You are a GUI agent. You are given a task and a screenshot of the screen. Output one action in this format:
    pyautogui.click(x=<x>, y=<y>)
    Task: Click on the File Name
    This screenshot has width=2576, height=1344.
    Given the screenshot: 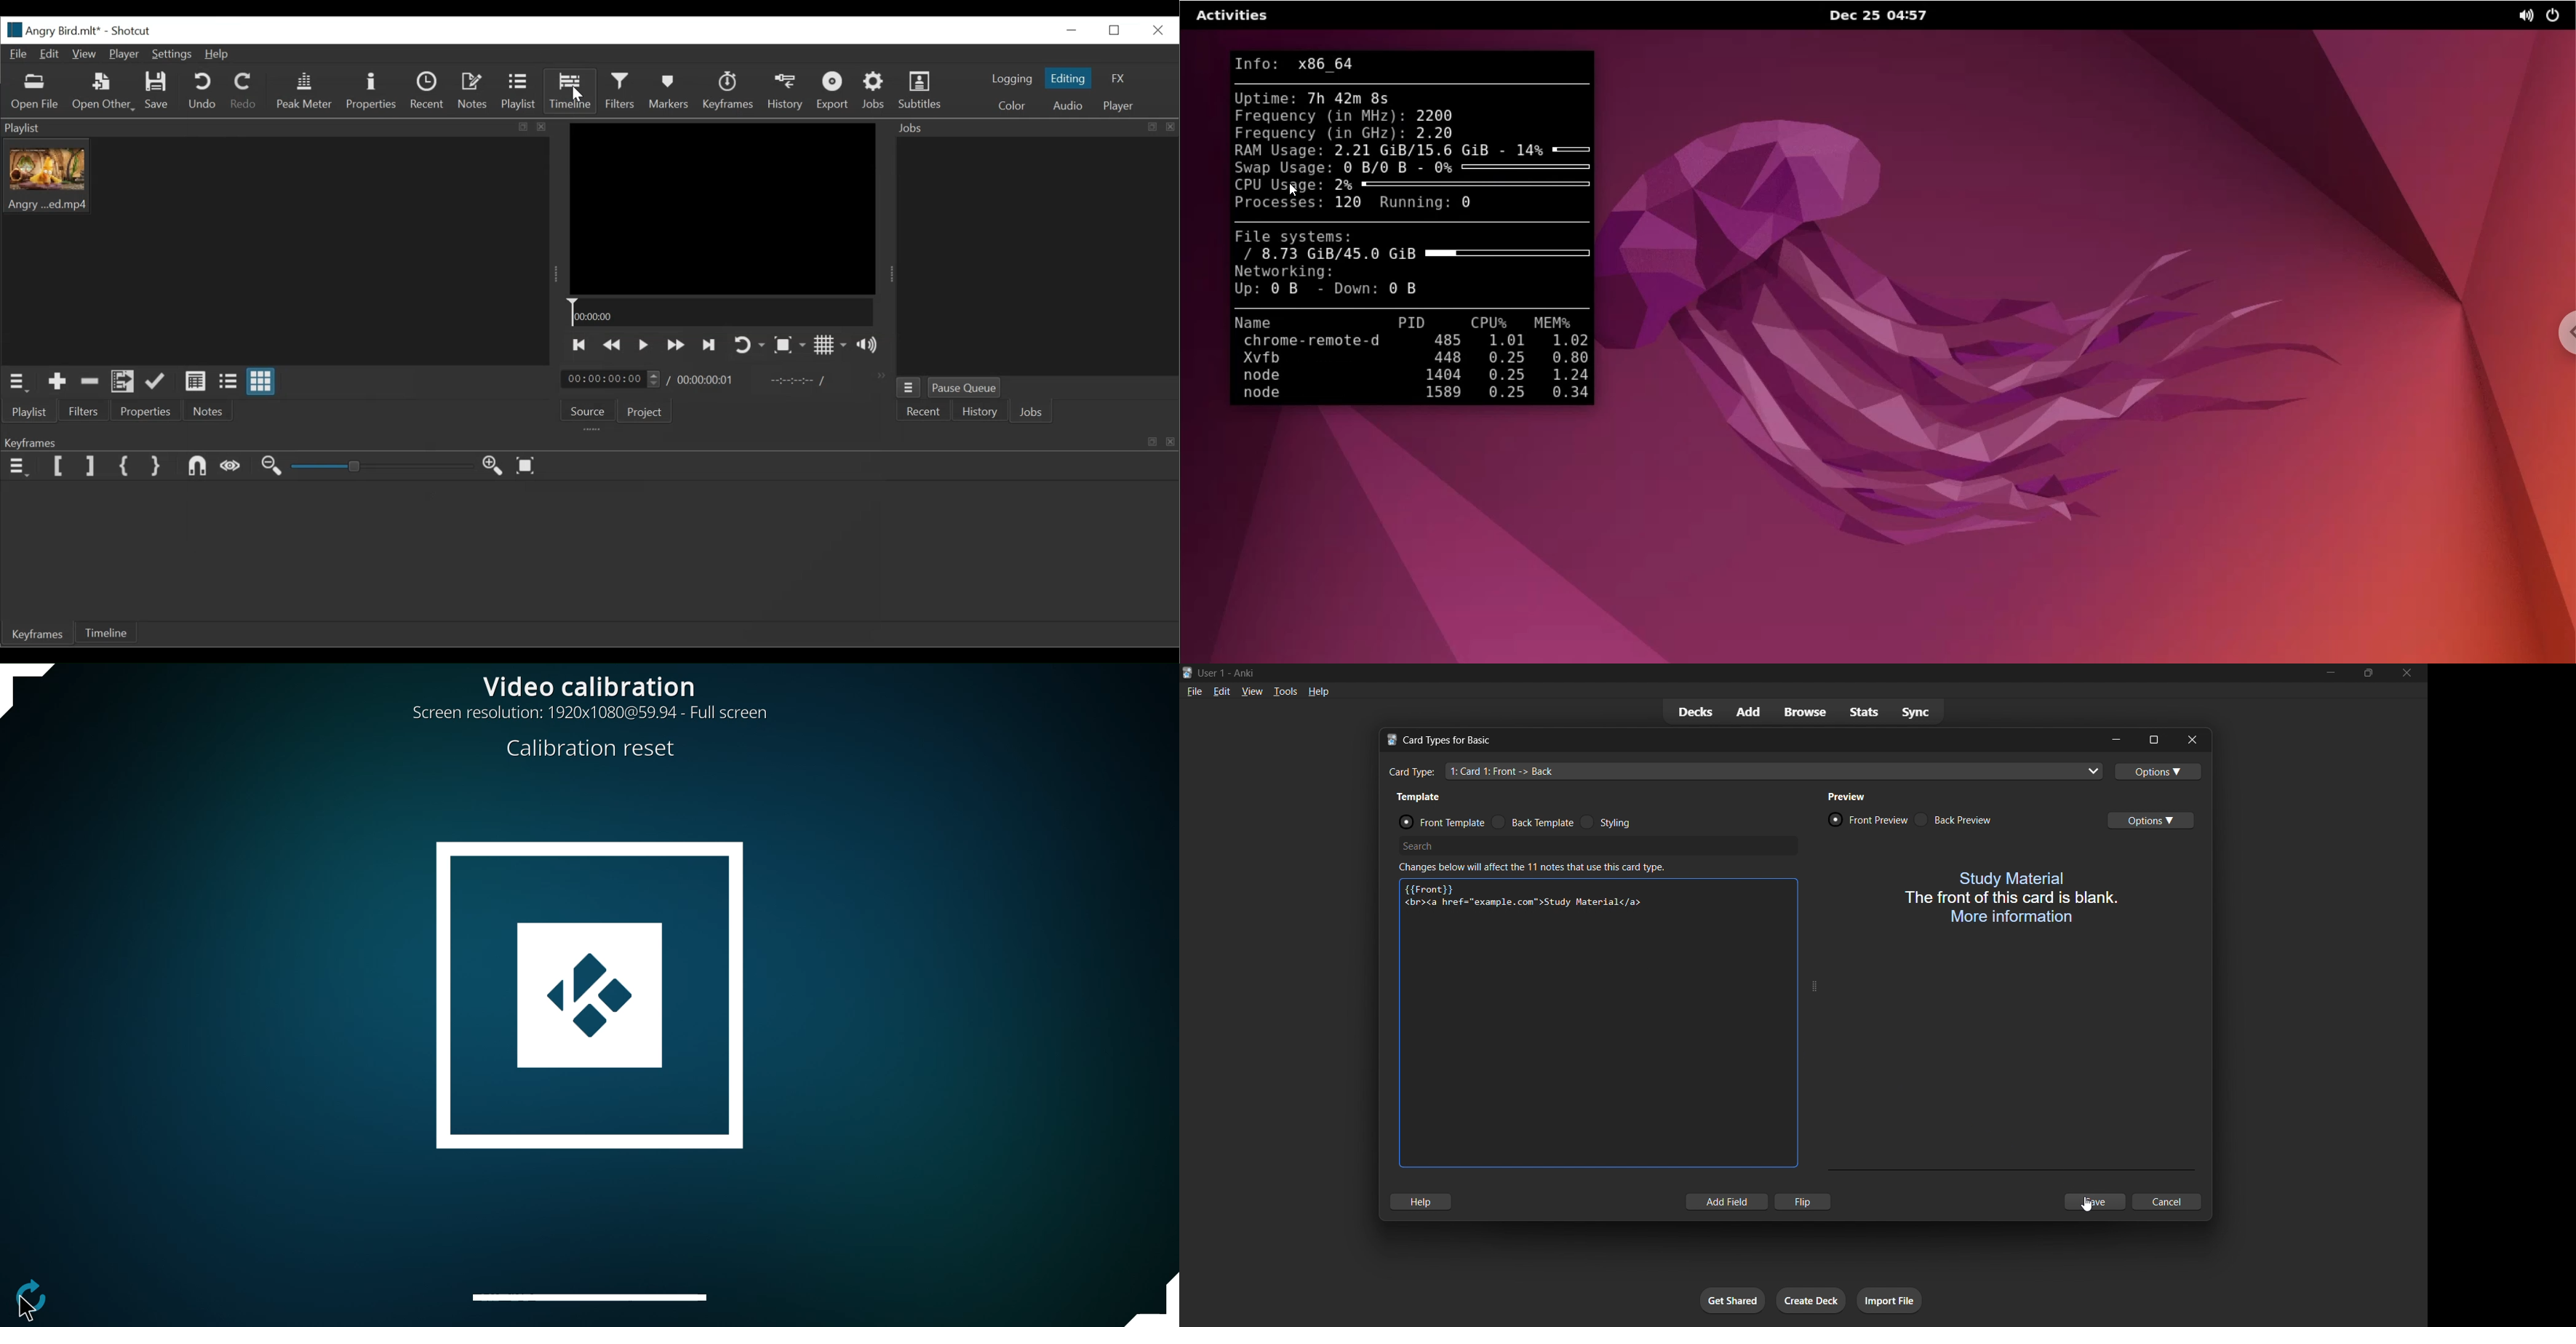 What is the action you would take?
    pyautogui.click(x=51, y=30)
    